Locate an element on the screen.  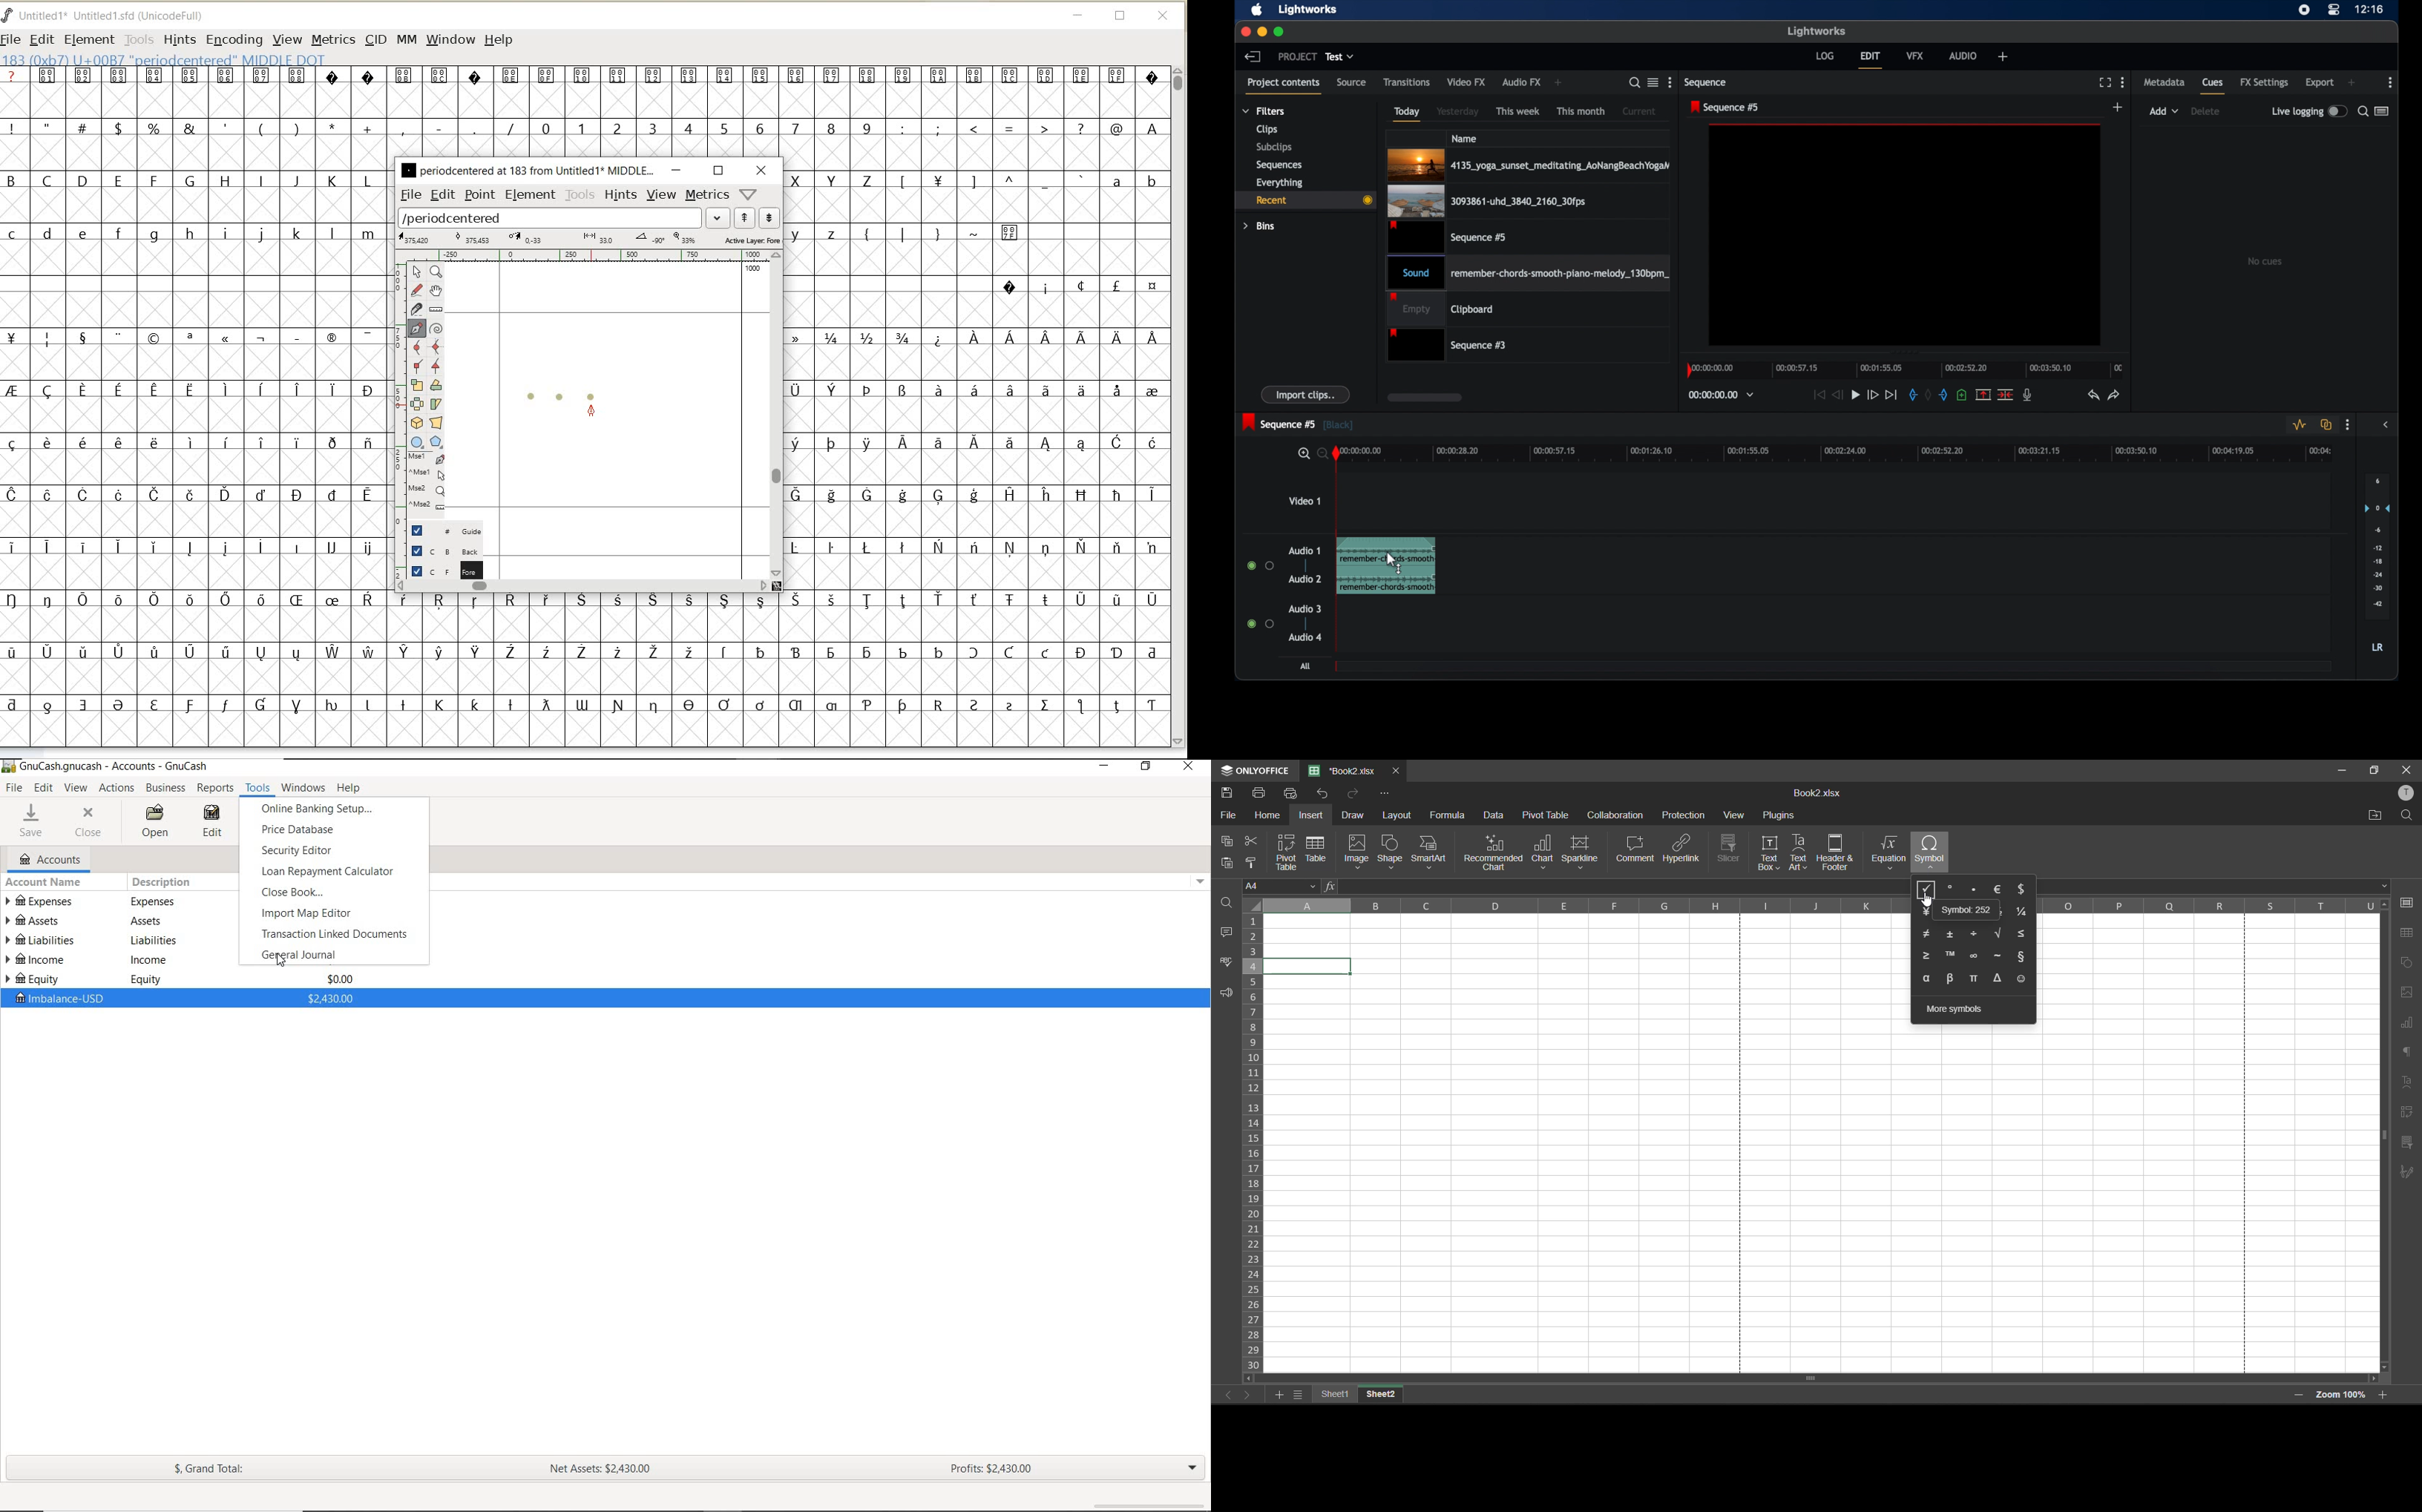
sidebar is located at coordinates (2387, 424).